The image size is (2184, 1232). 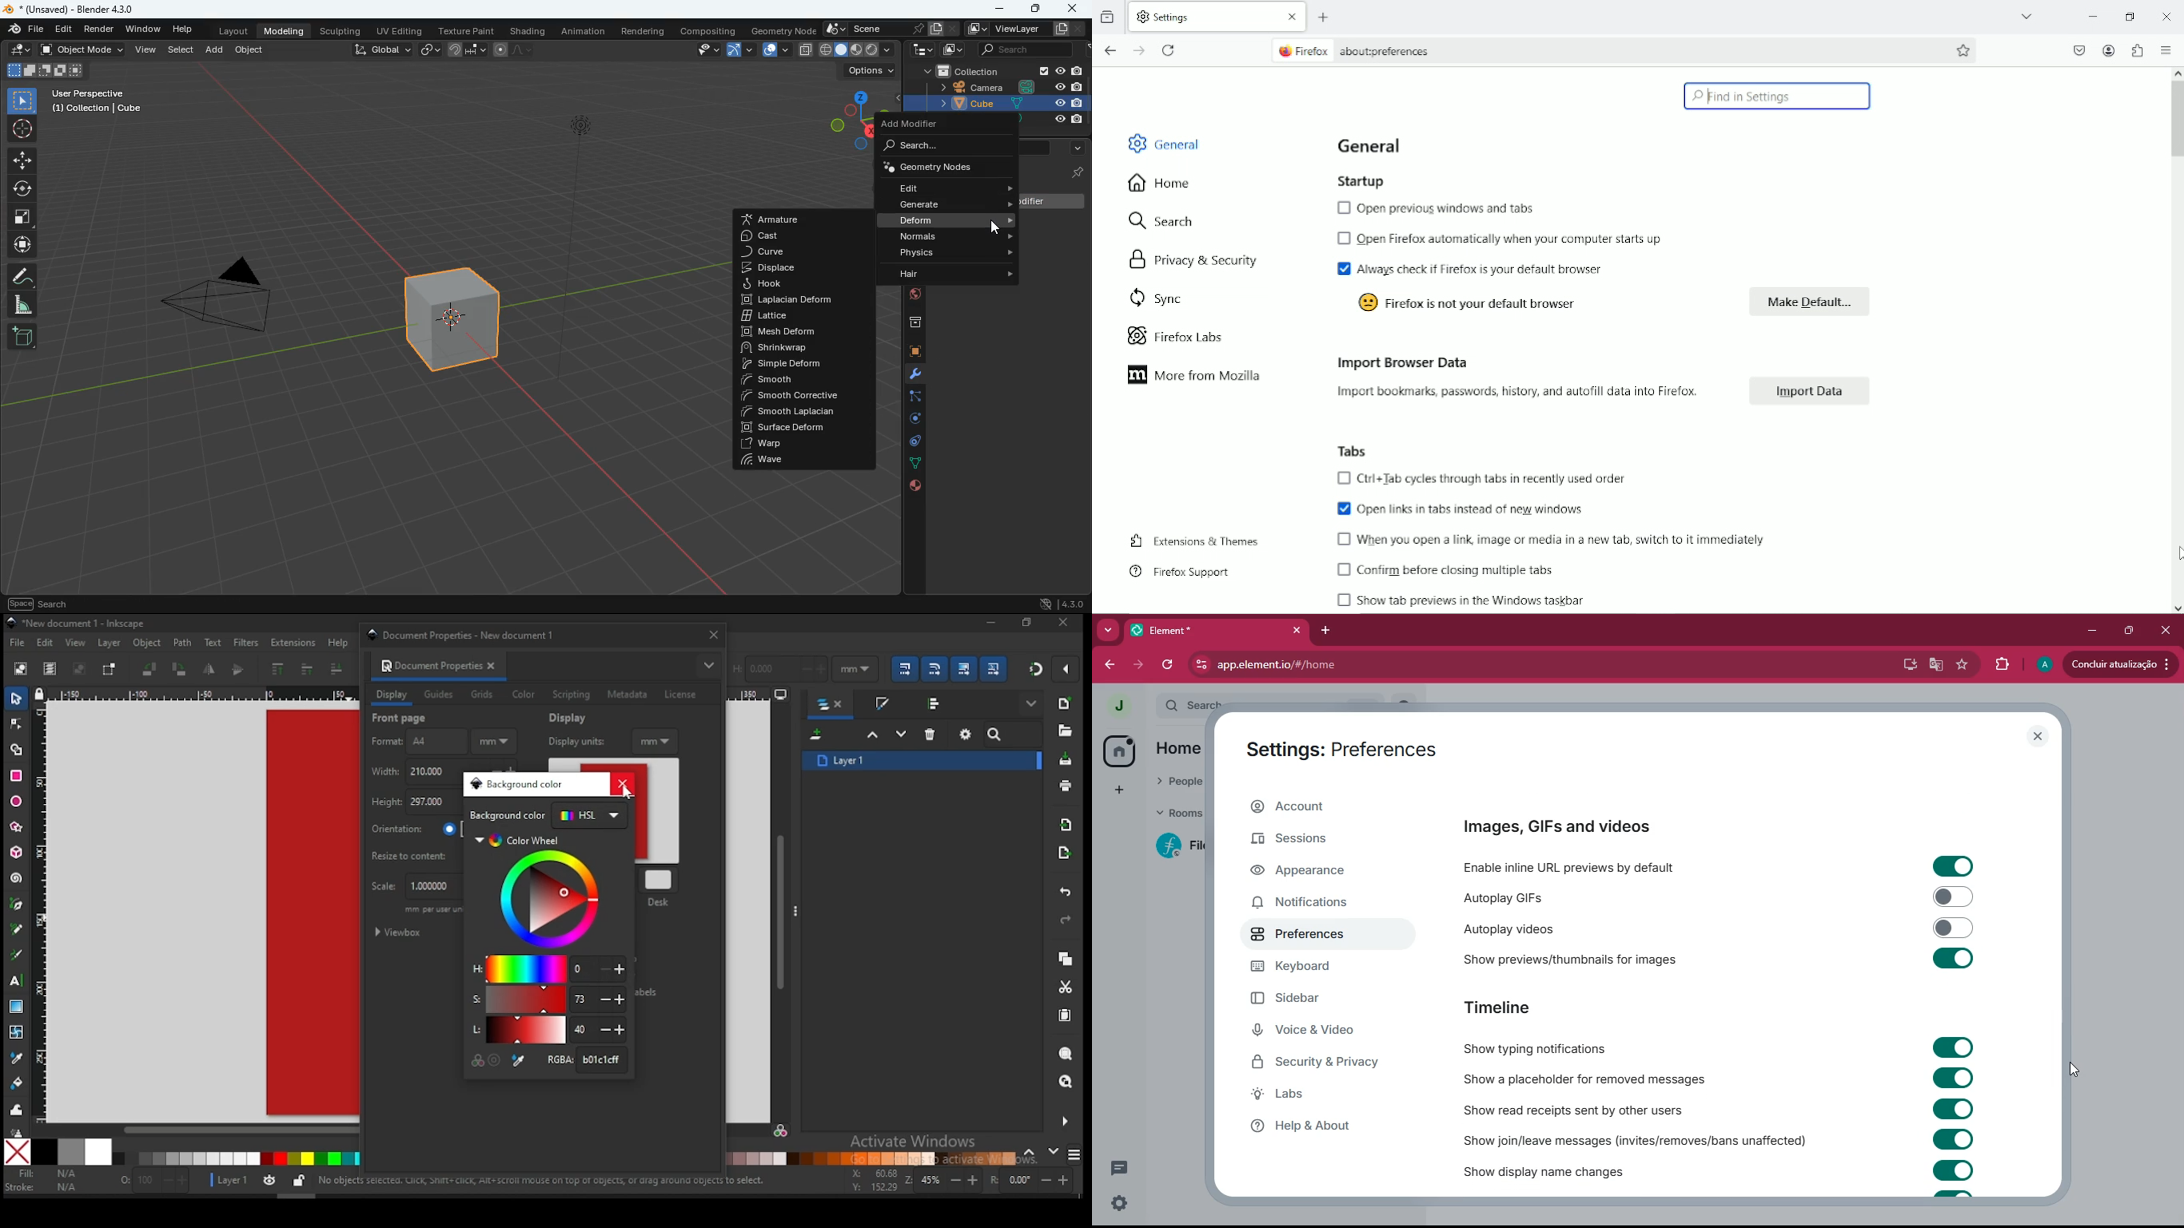 What do you see at coordinates (1190, 336) in the screenshot?
I see `Firefox labs` at bounding box center [1190, 336].